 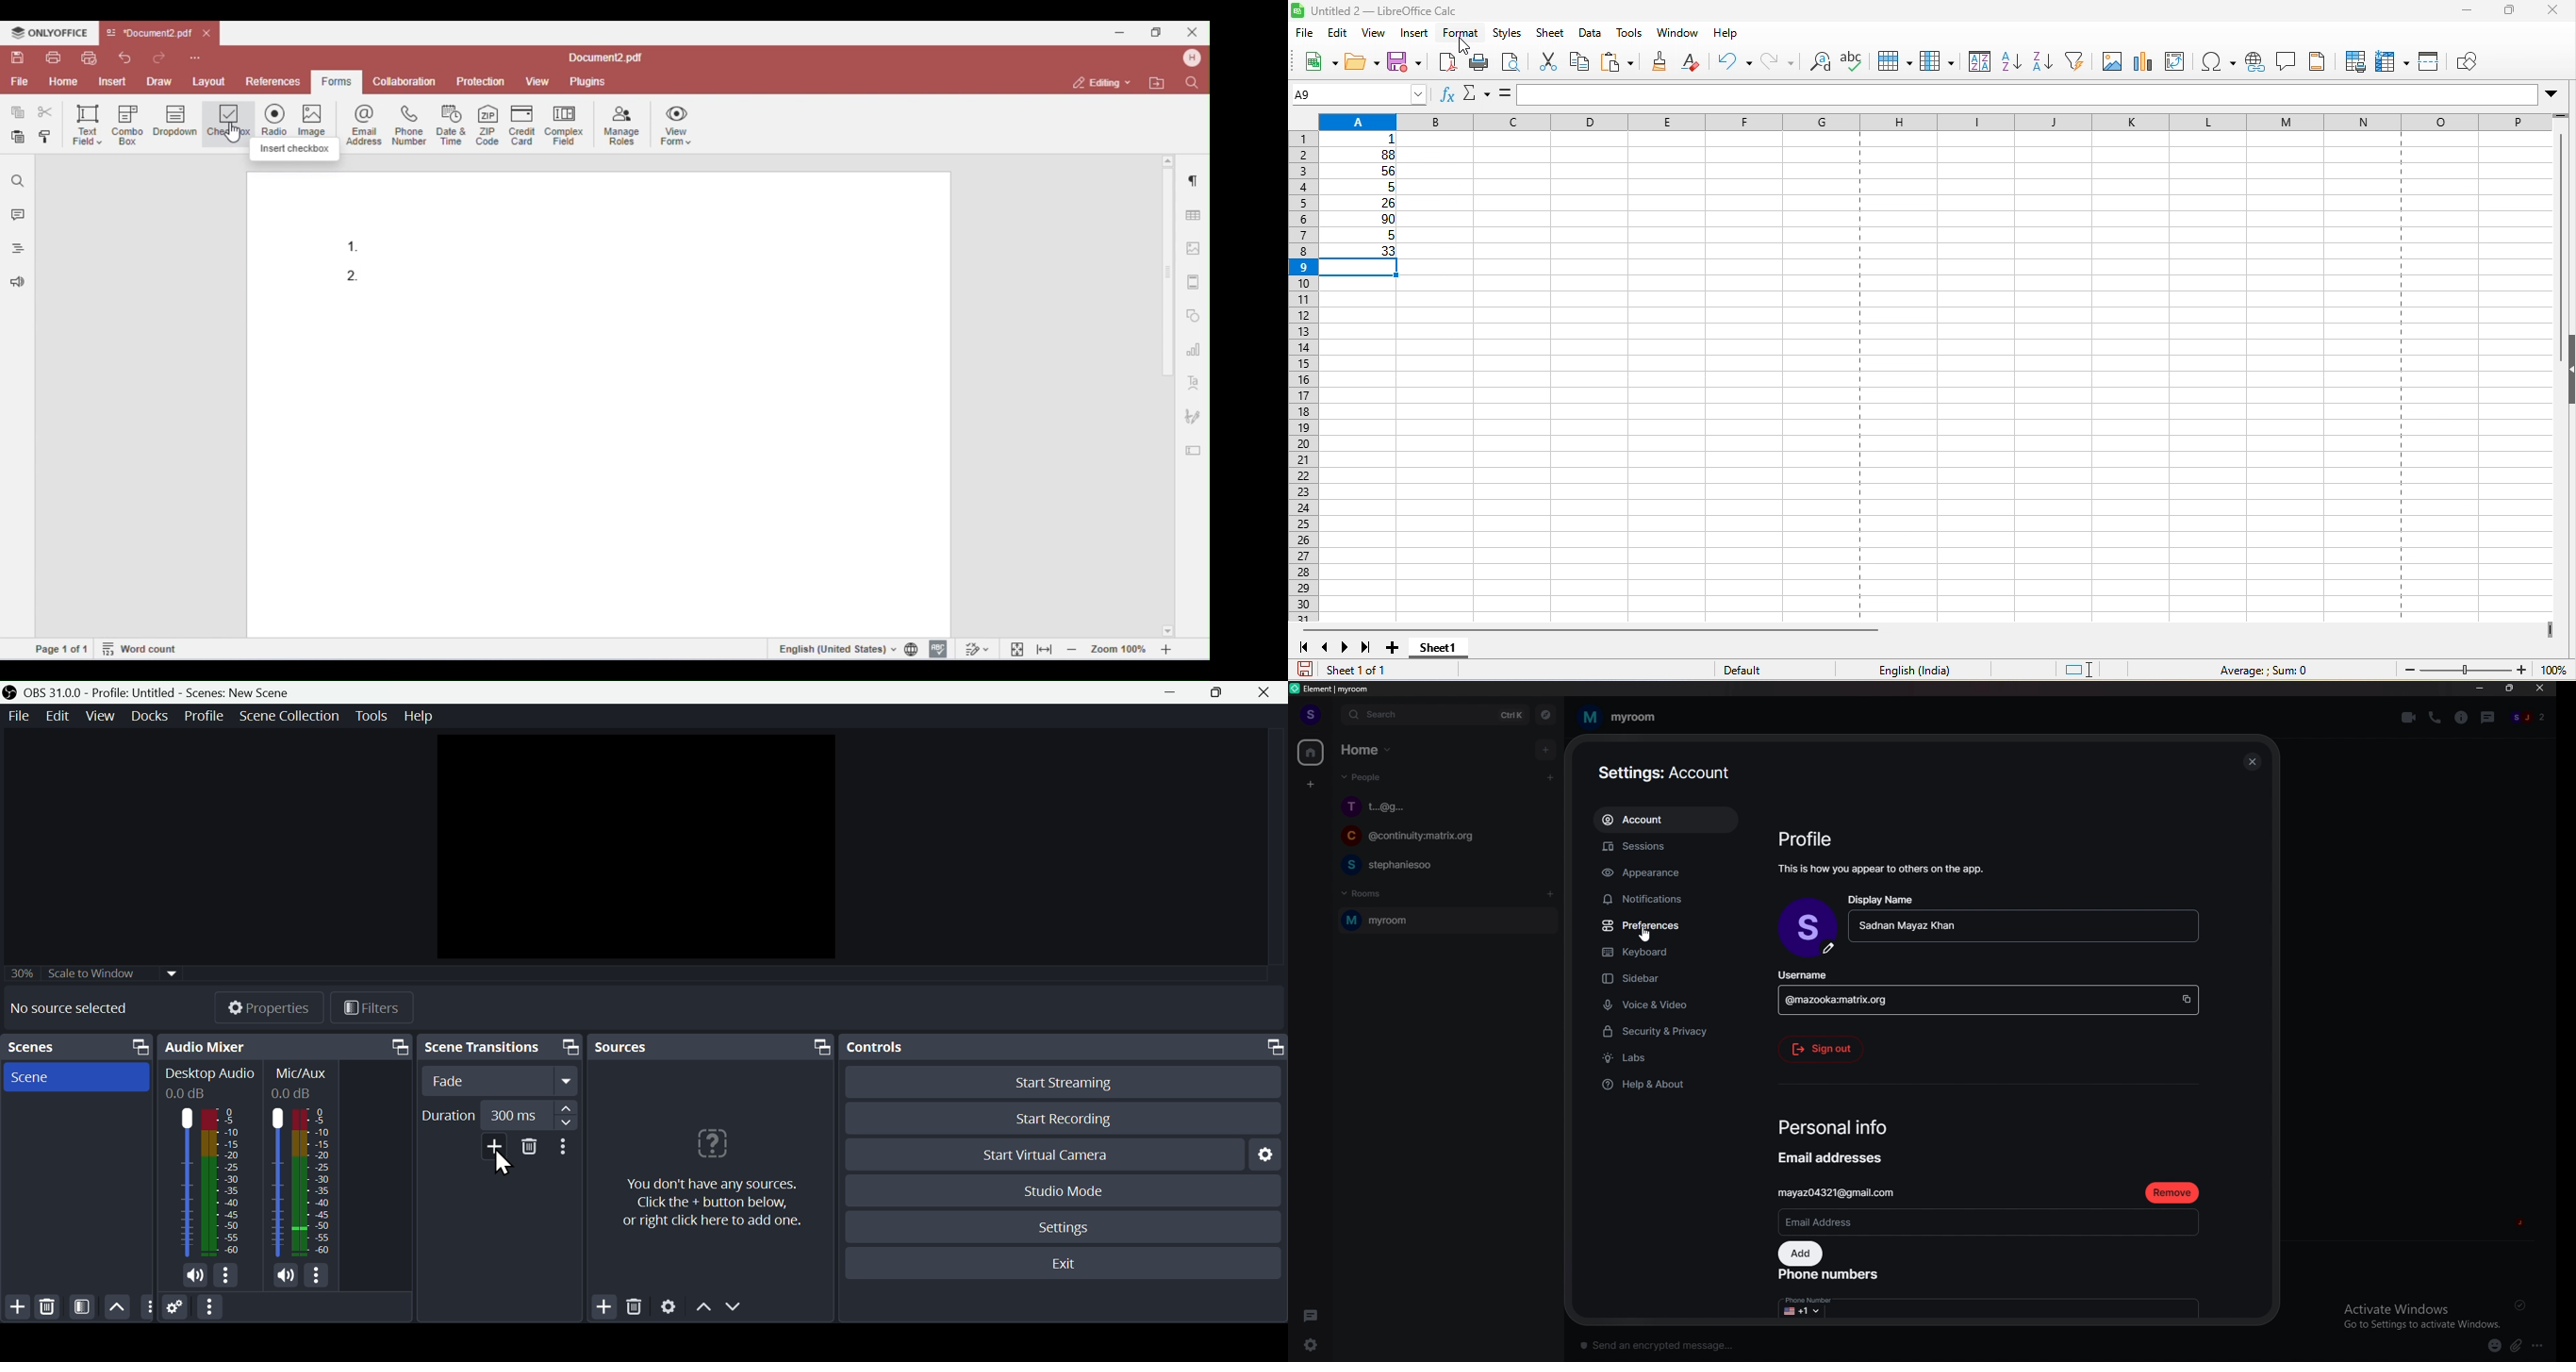 I want to click on OBS 31.0.0 - Profile: untitled scenes: new scene, so click(x=152, y=692).